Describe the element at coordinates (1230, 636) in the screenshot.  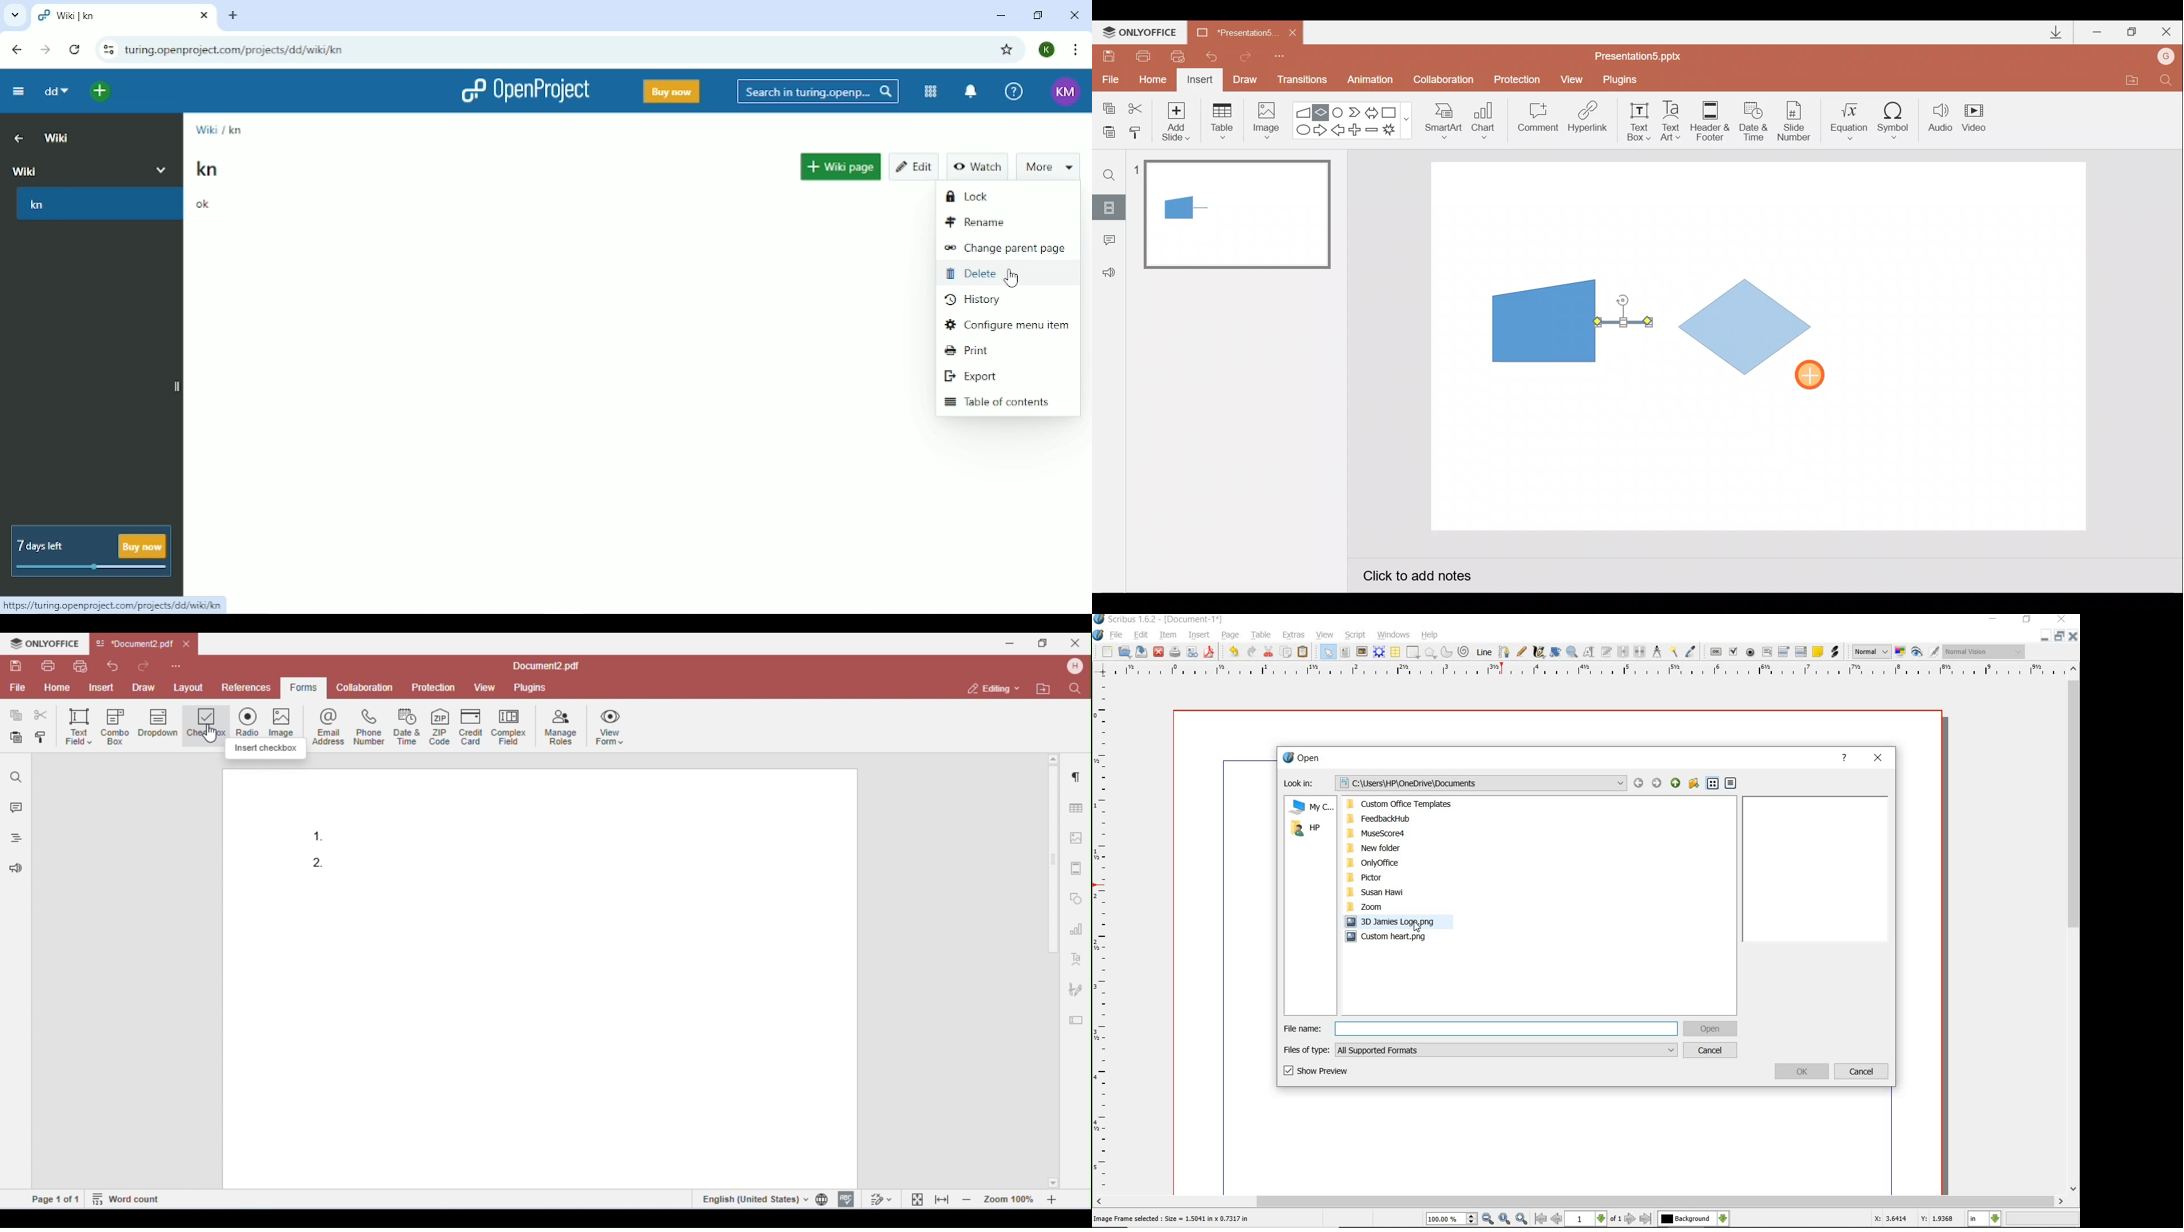
I see `page` at that location.